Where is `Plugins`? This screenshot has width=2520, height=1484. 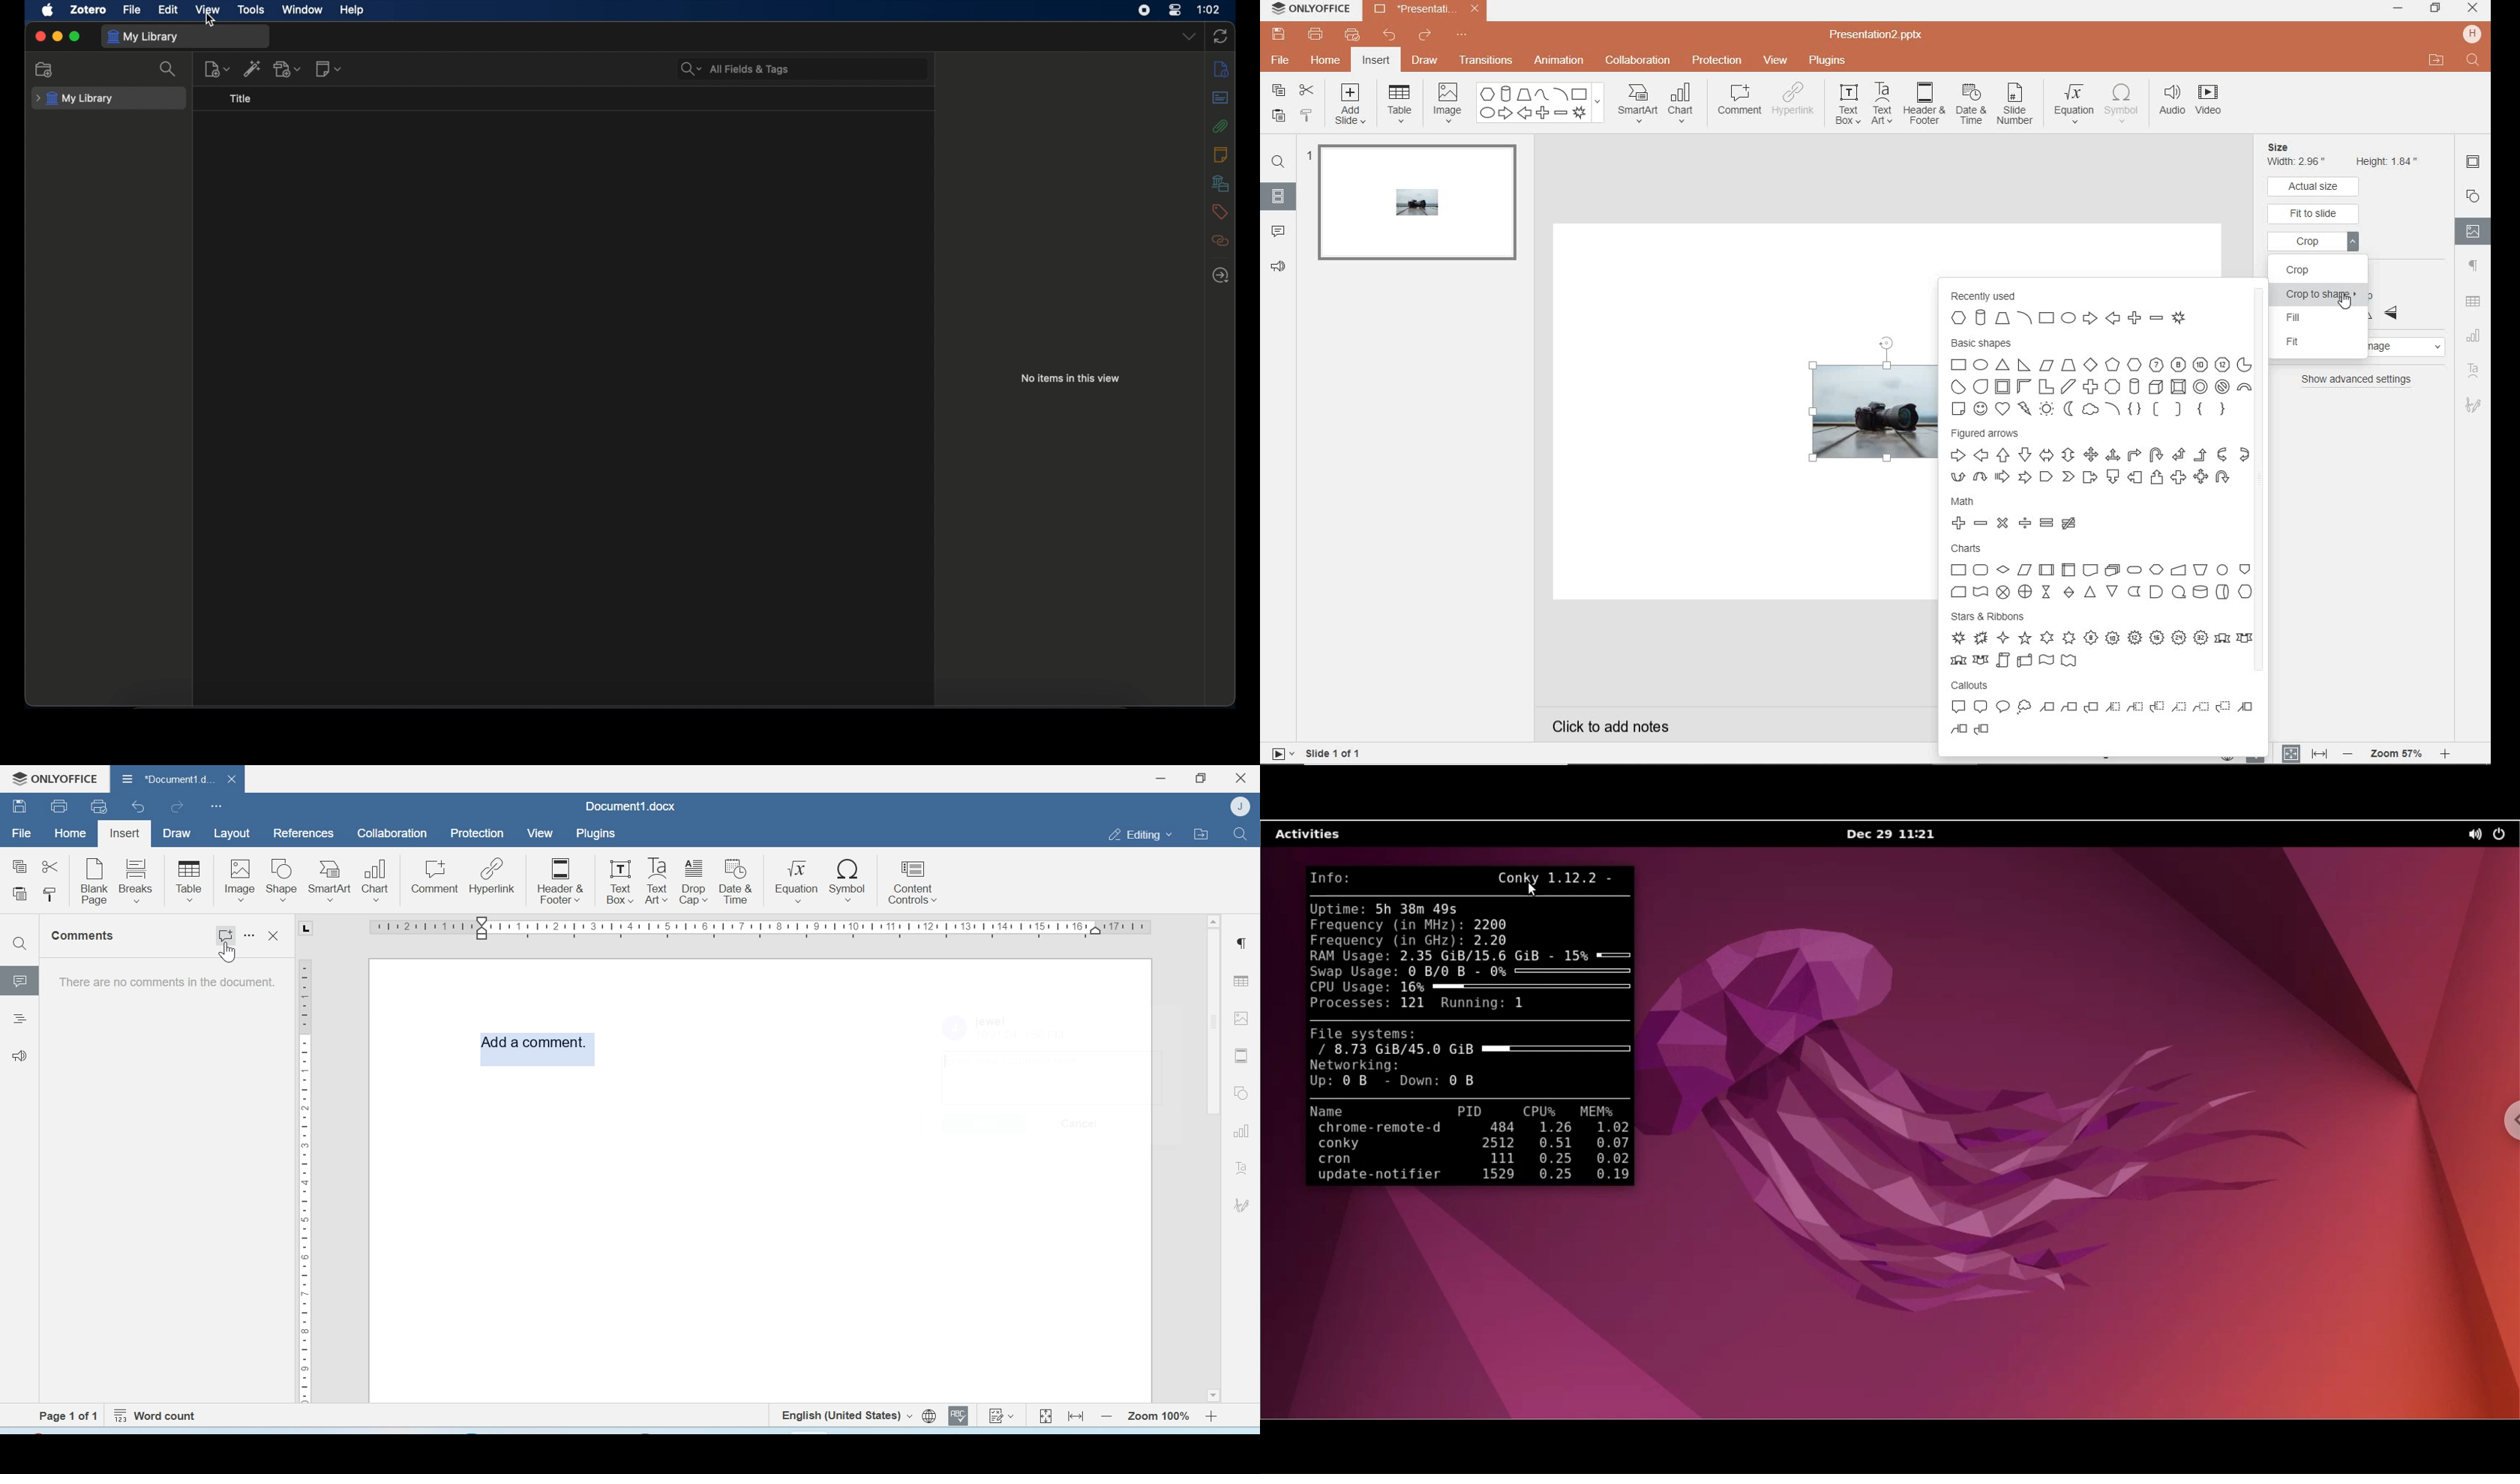
Plugins is located at coordinates (595, 833).